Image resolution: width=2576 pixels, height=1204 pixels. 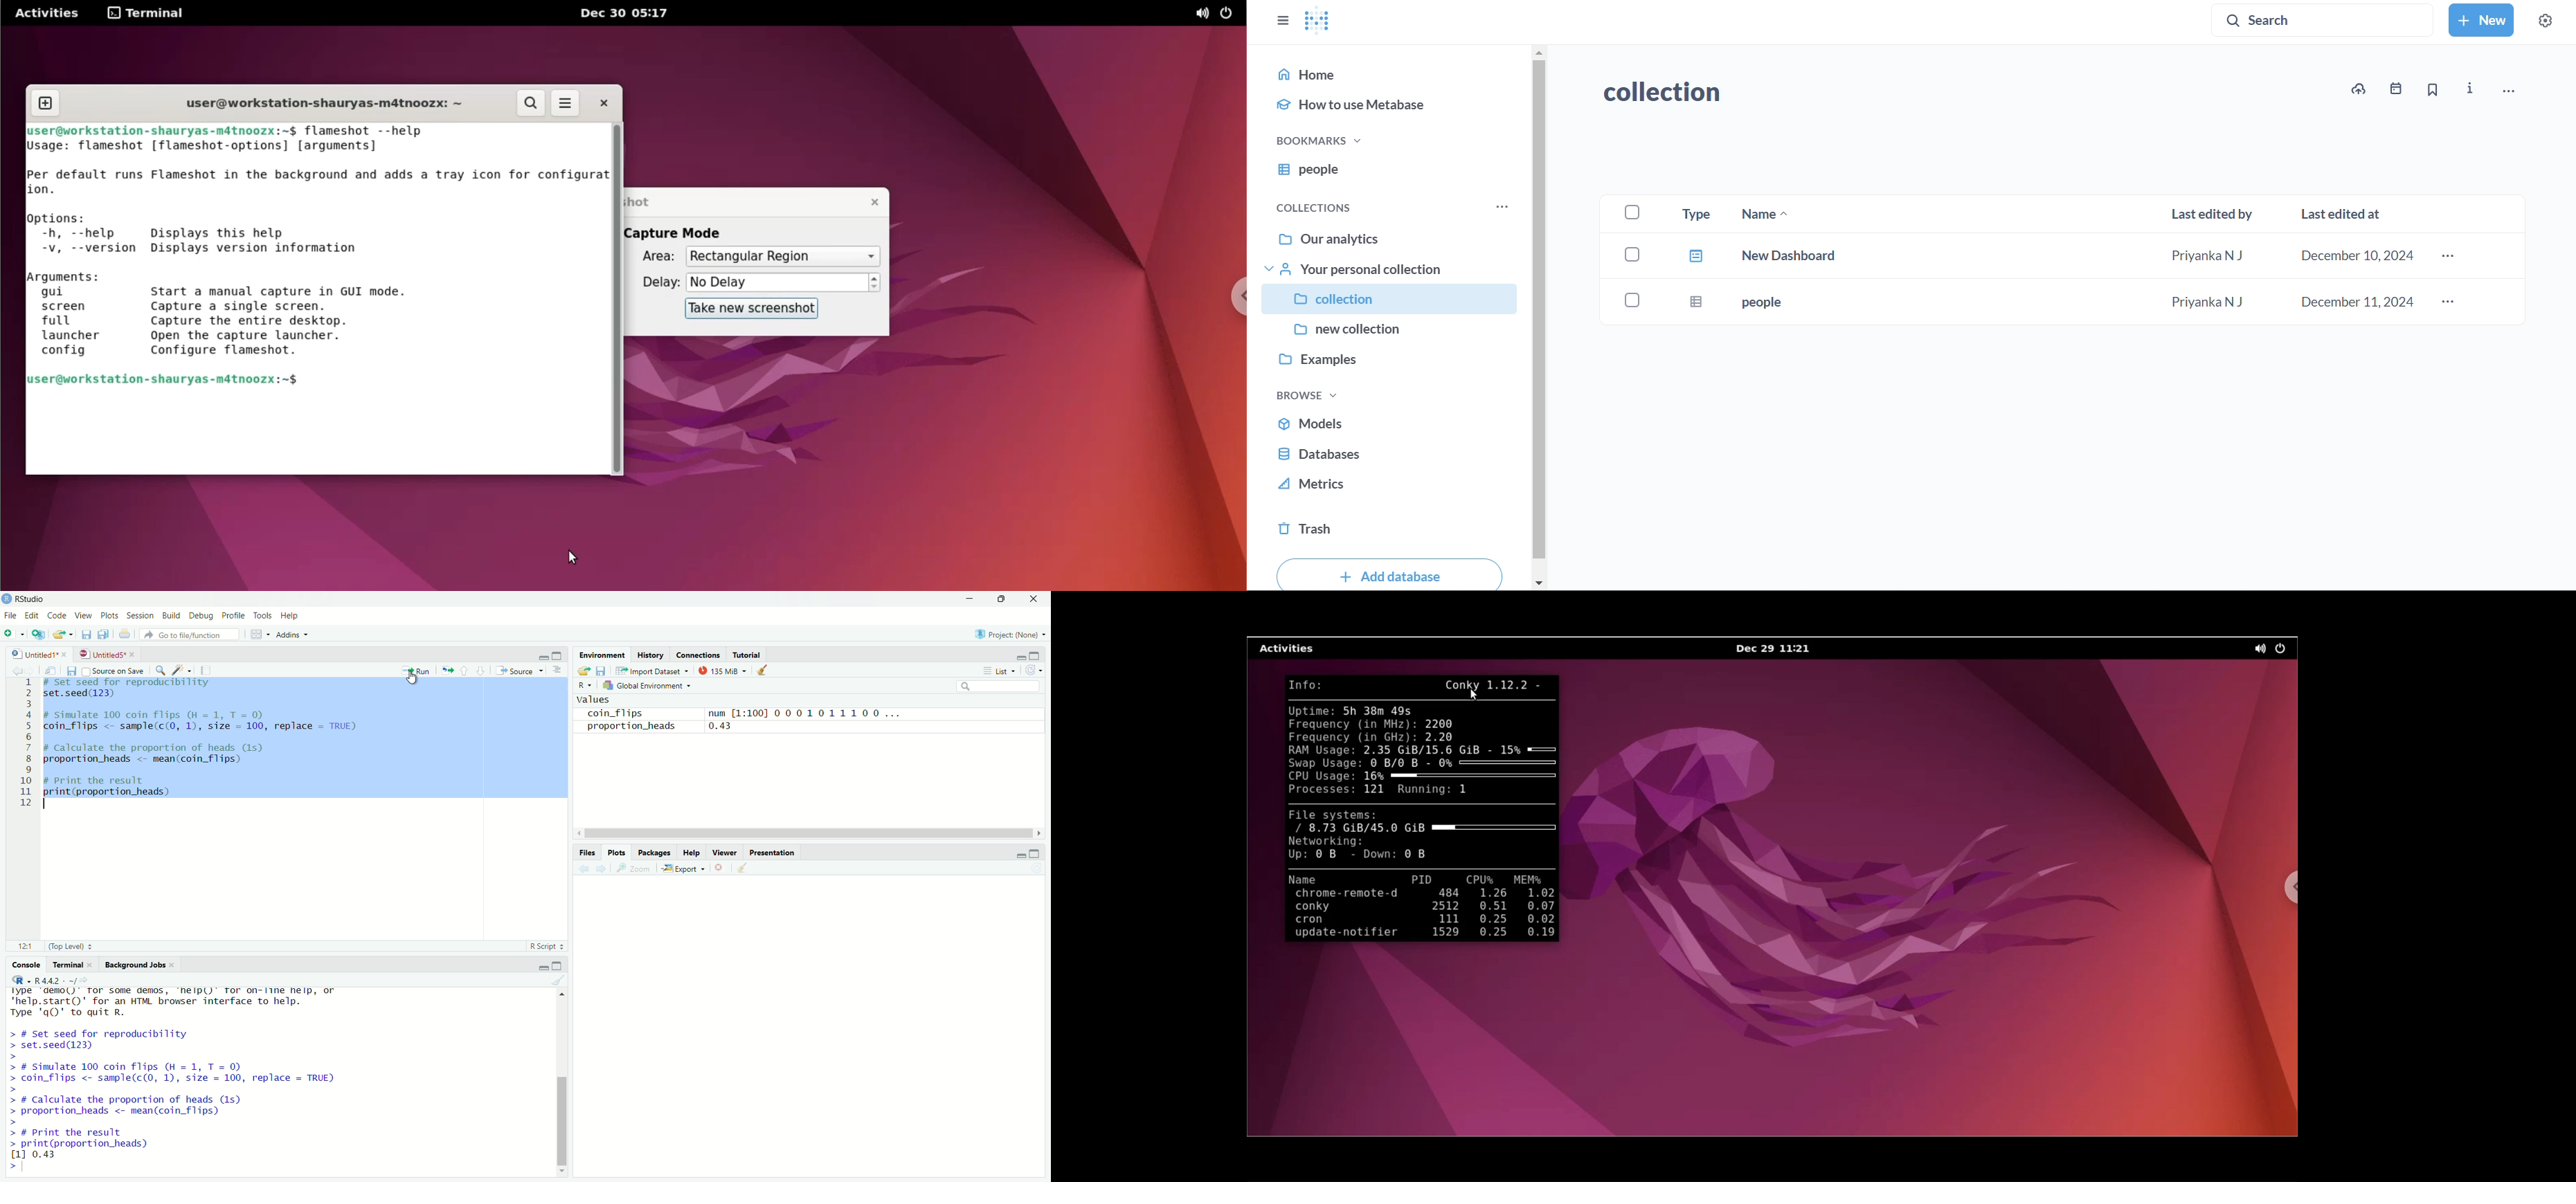 I want to click on your personal collection, so click(x=1384, y=269).